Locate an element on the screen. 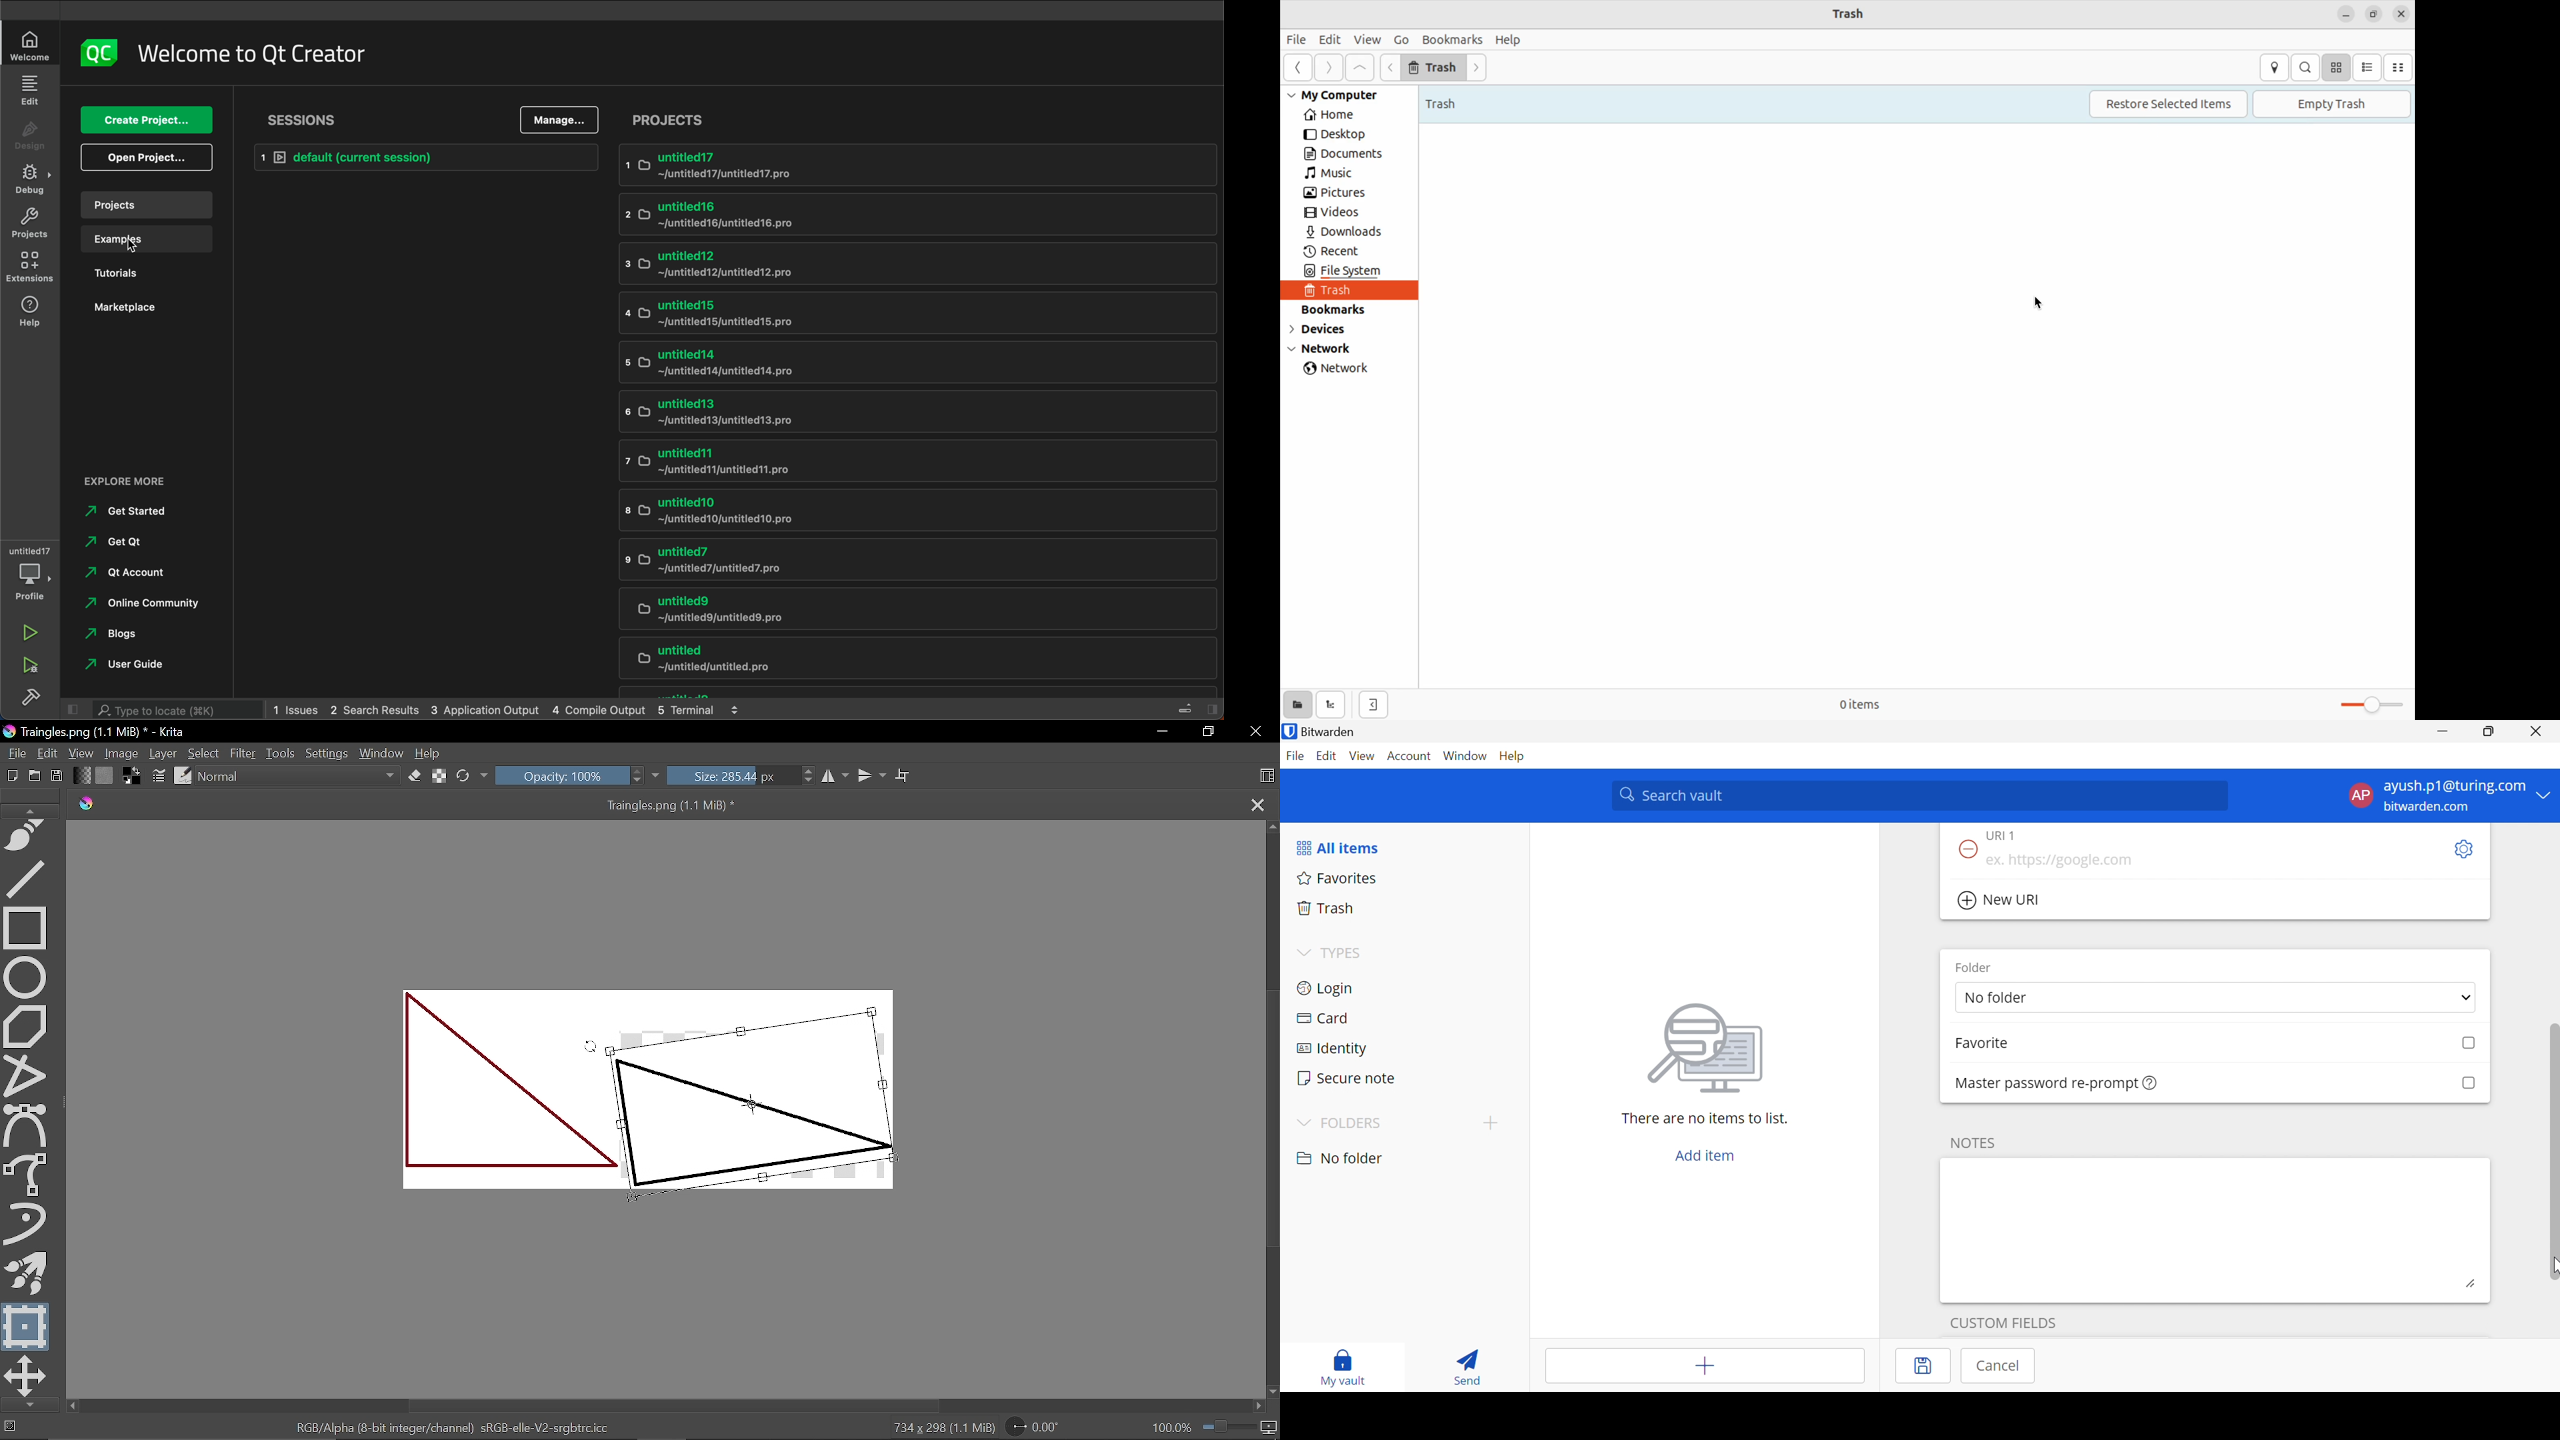  Drop Down is located at coordinates (1490, 1122).